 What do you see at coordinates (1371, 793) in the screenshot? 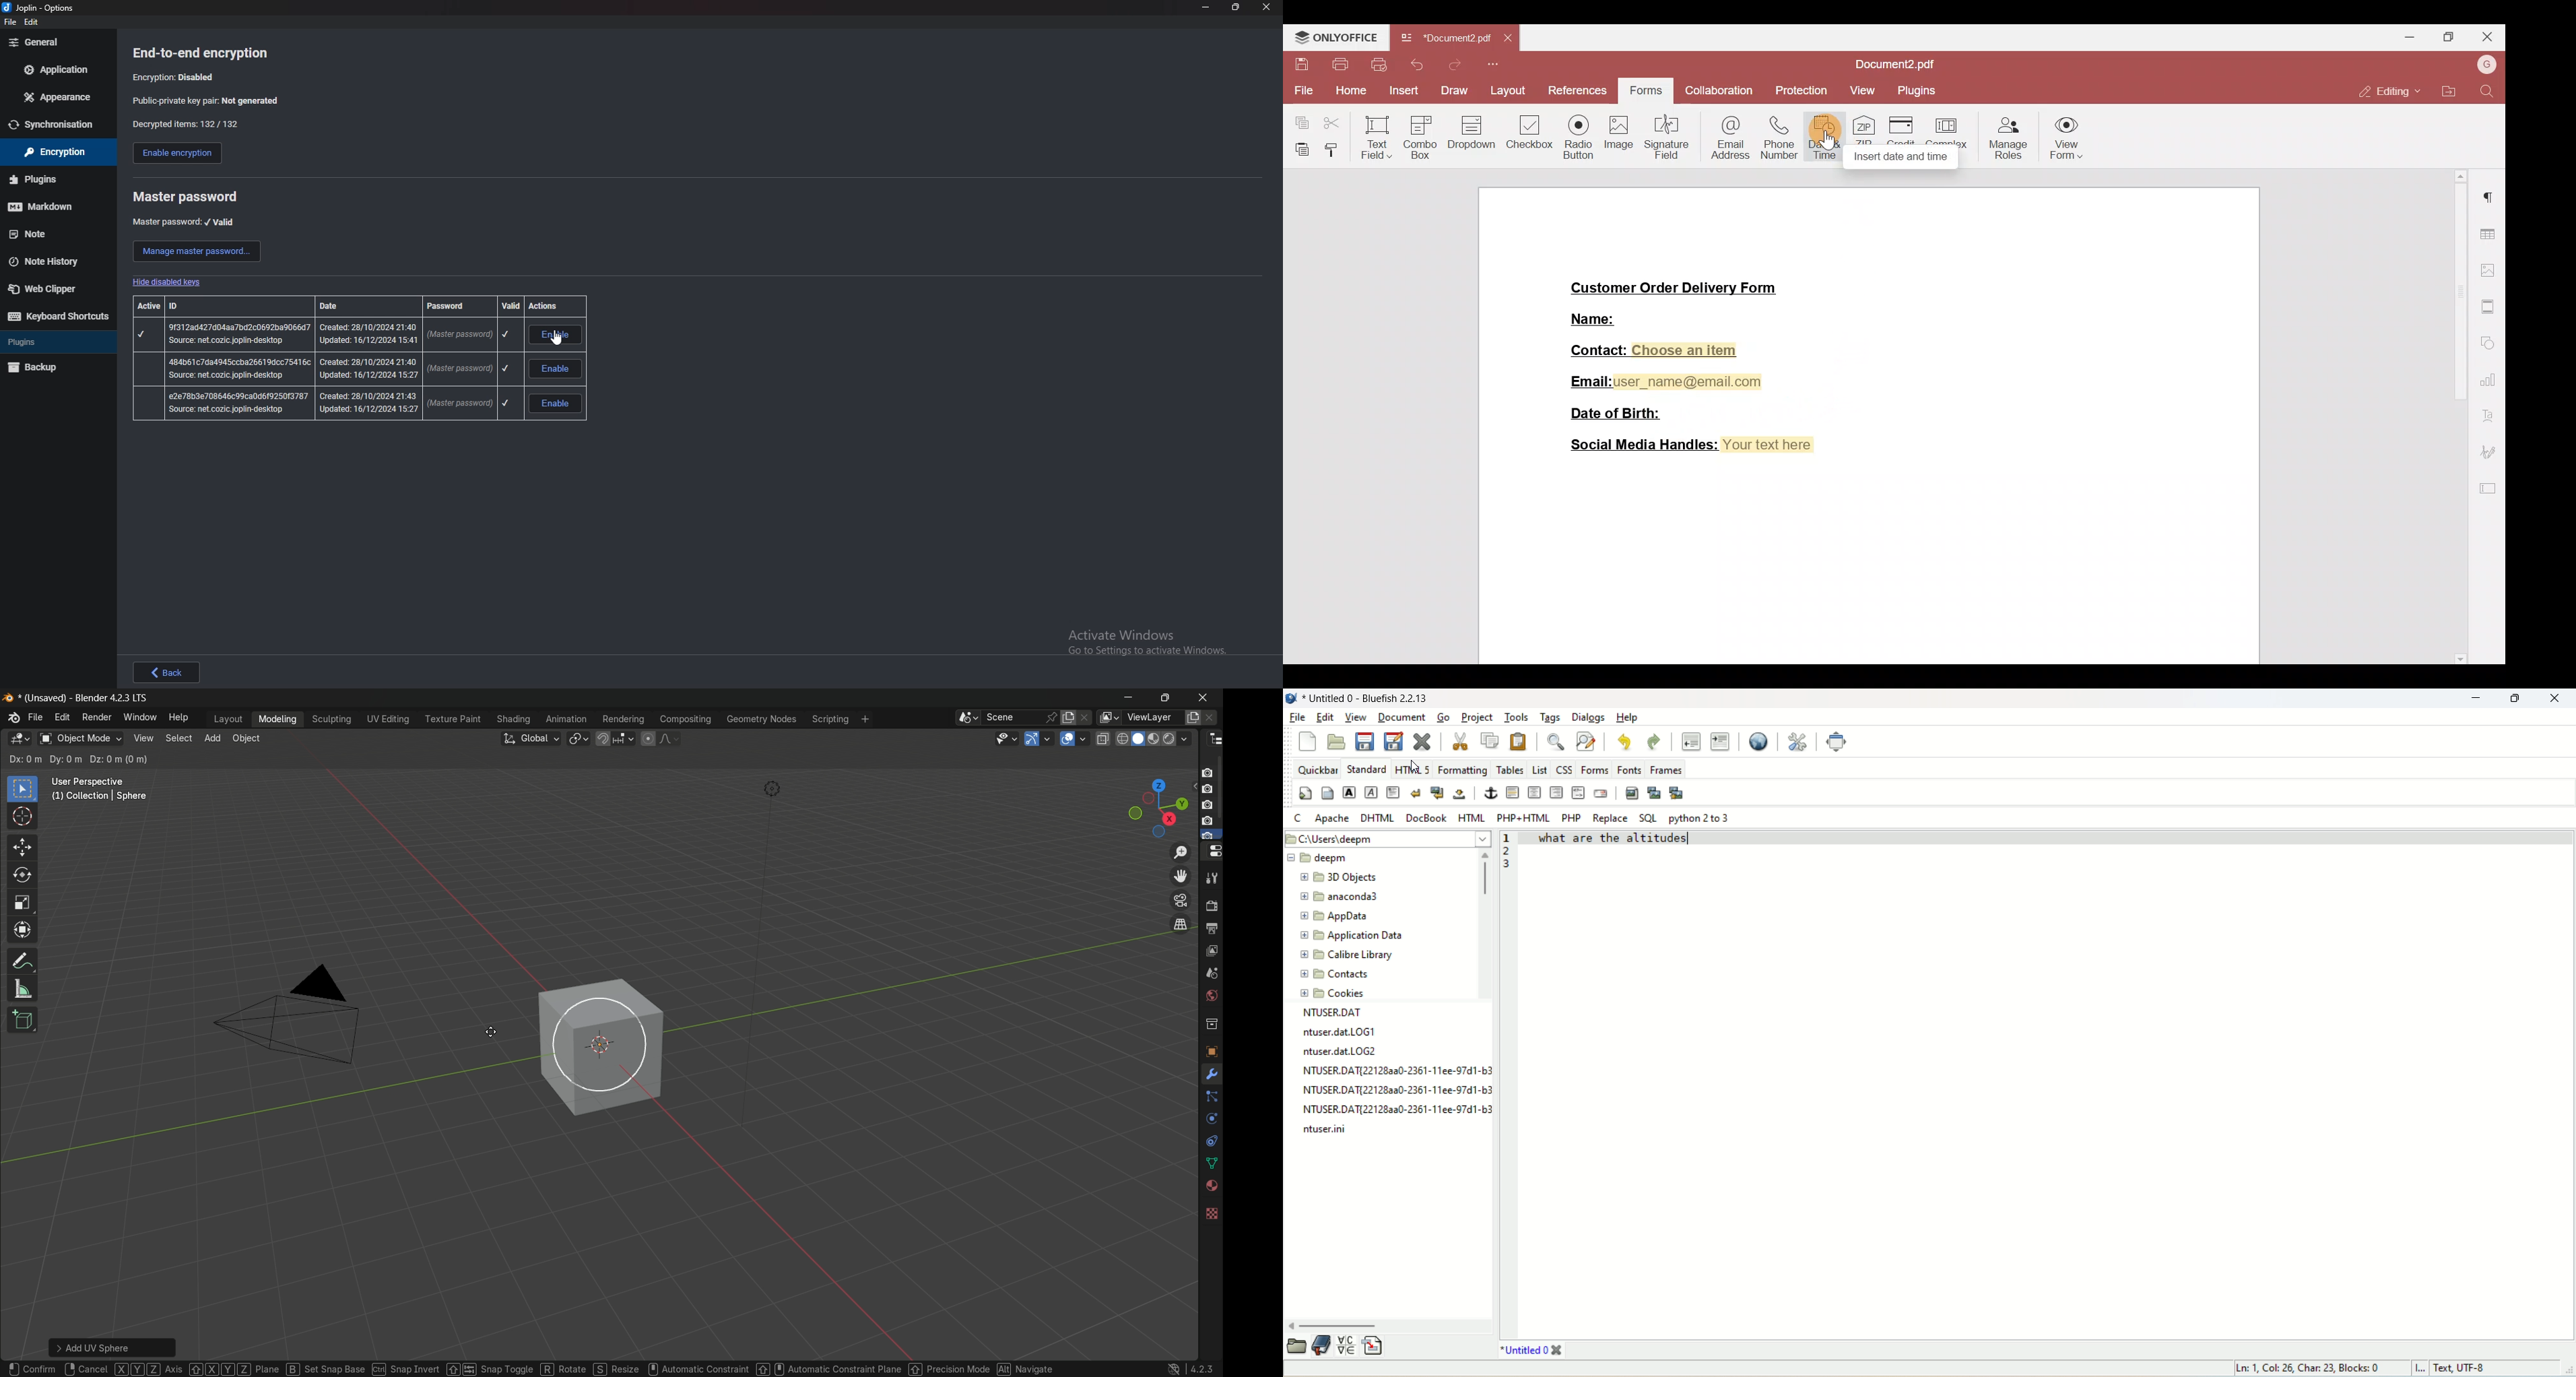
I see `emphasize` at bounding box center [1371, 793].